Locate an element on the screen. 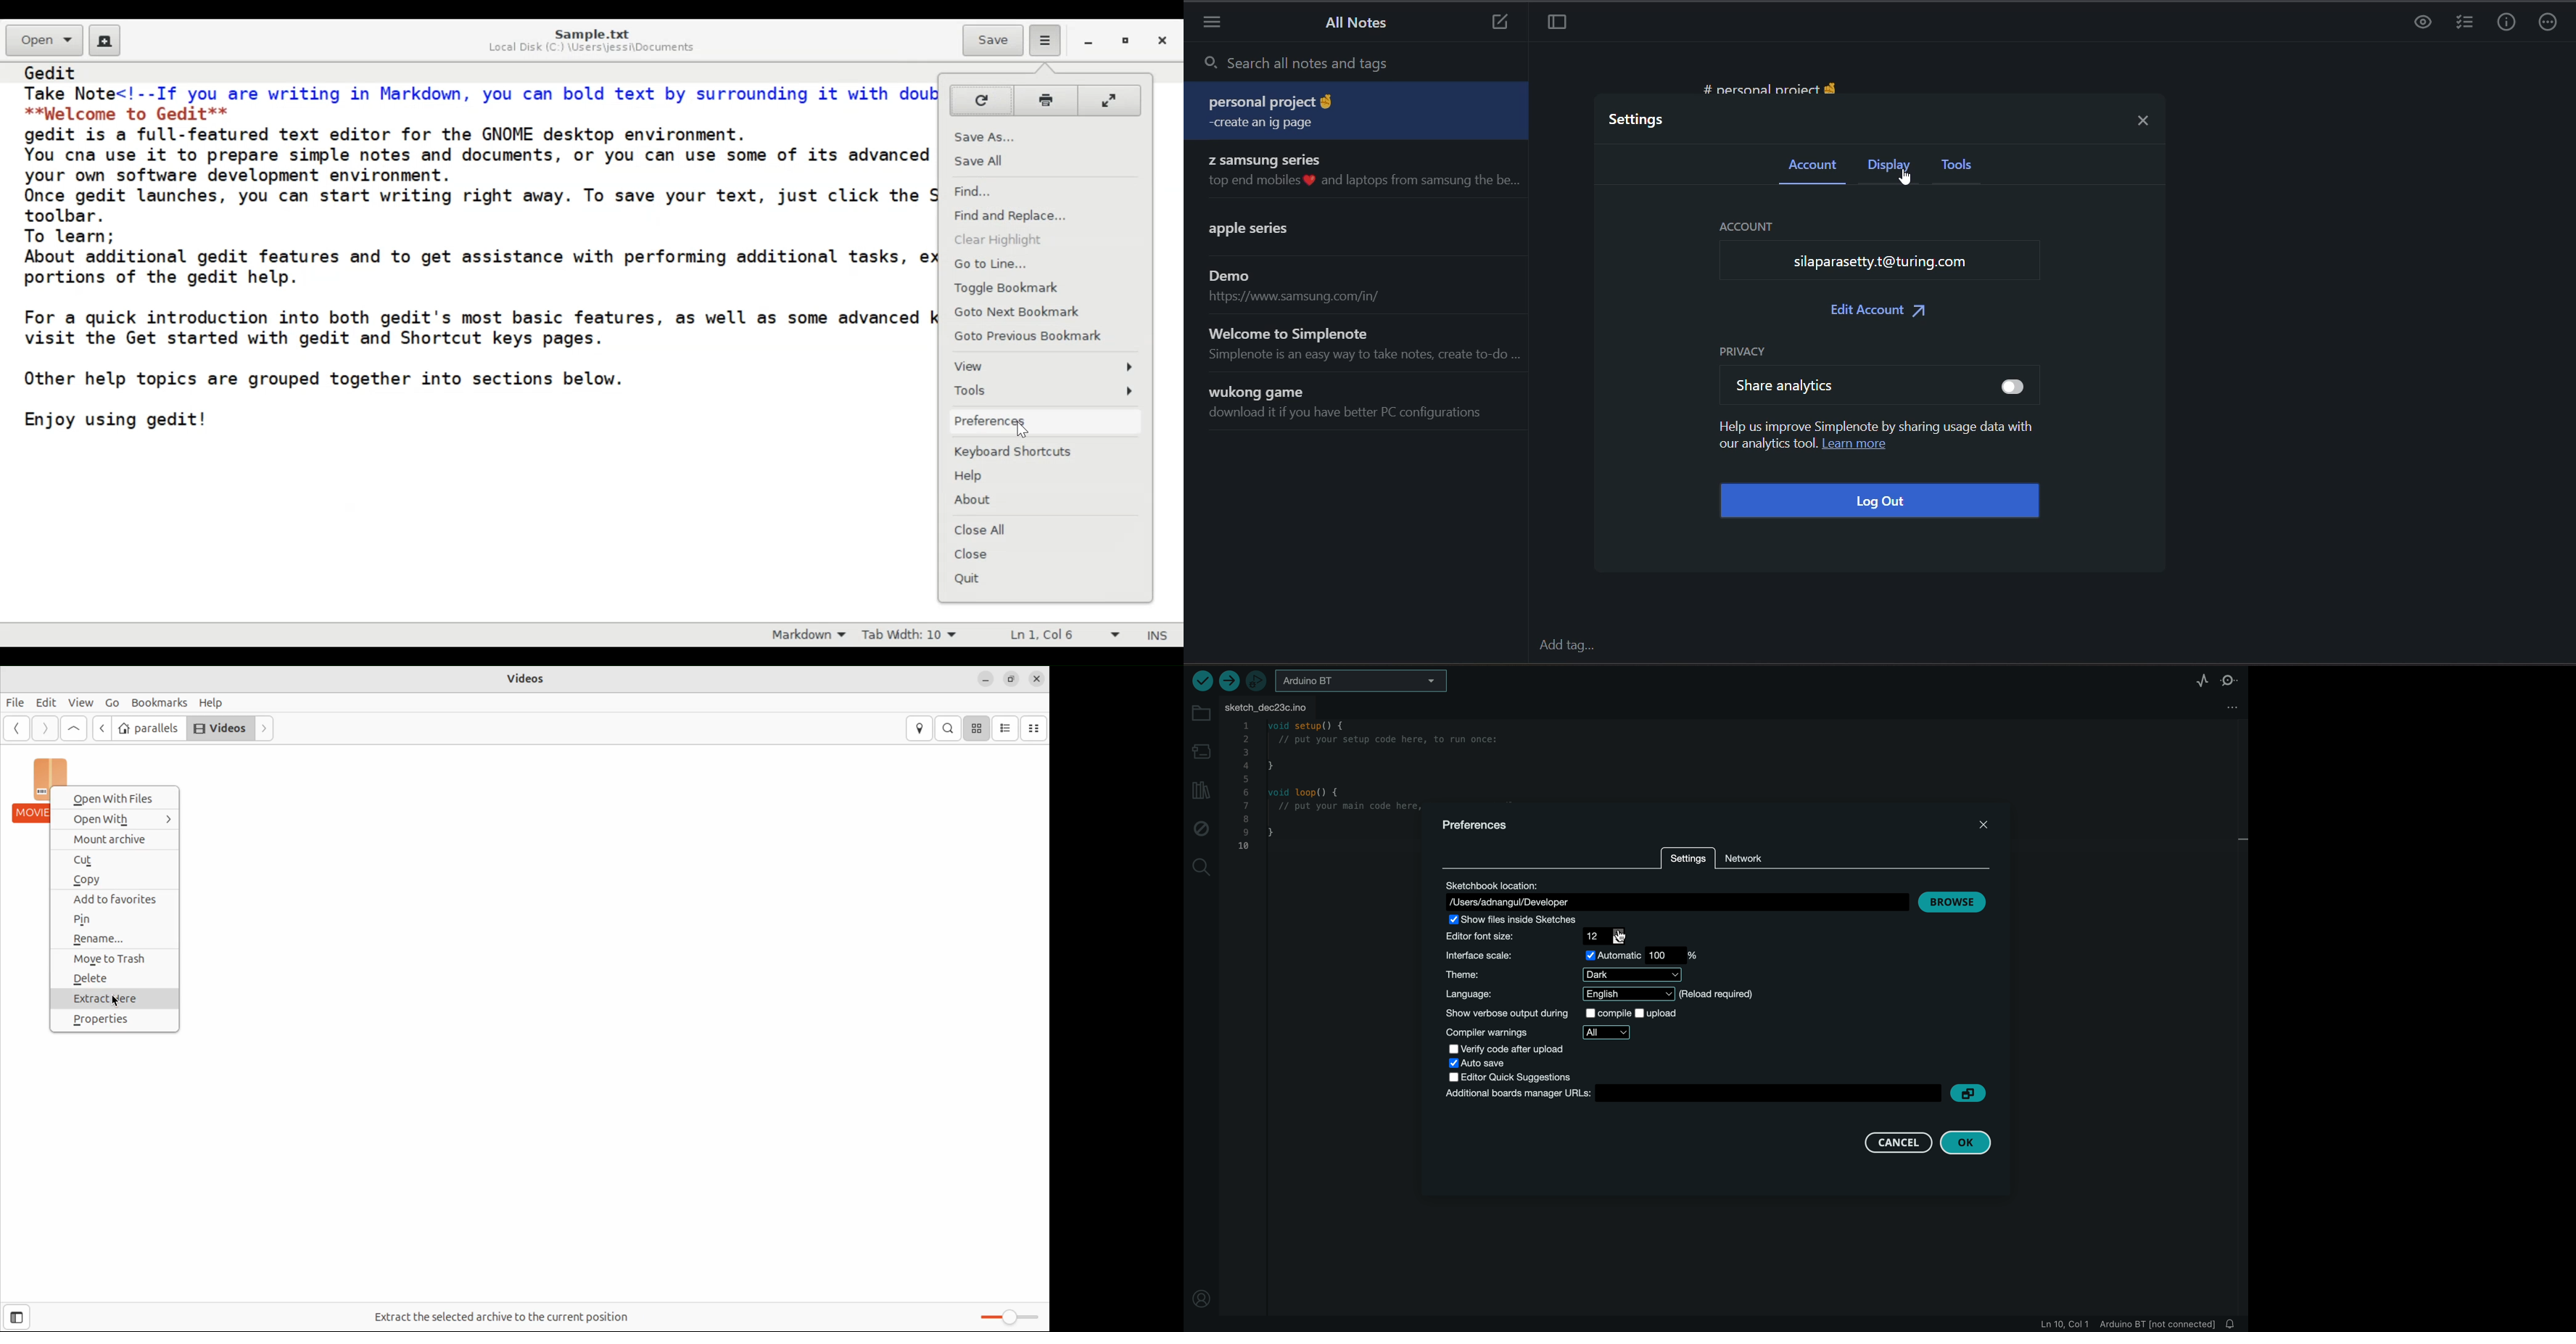 The width and height of the screenshot is (2576, 1344). pin is located at coordinates (116, 920).